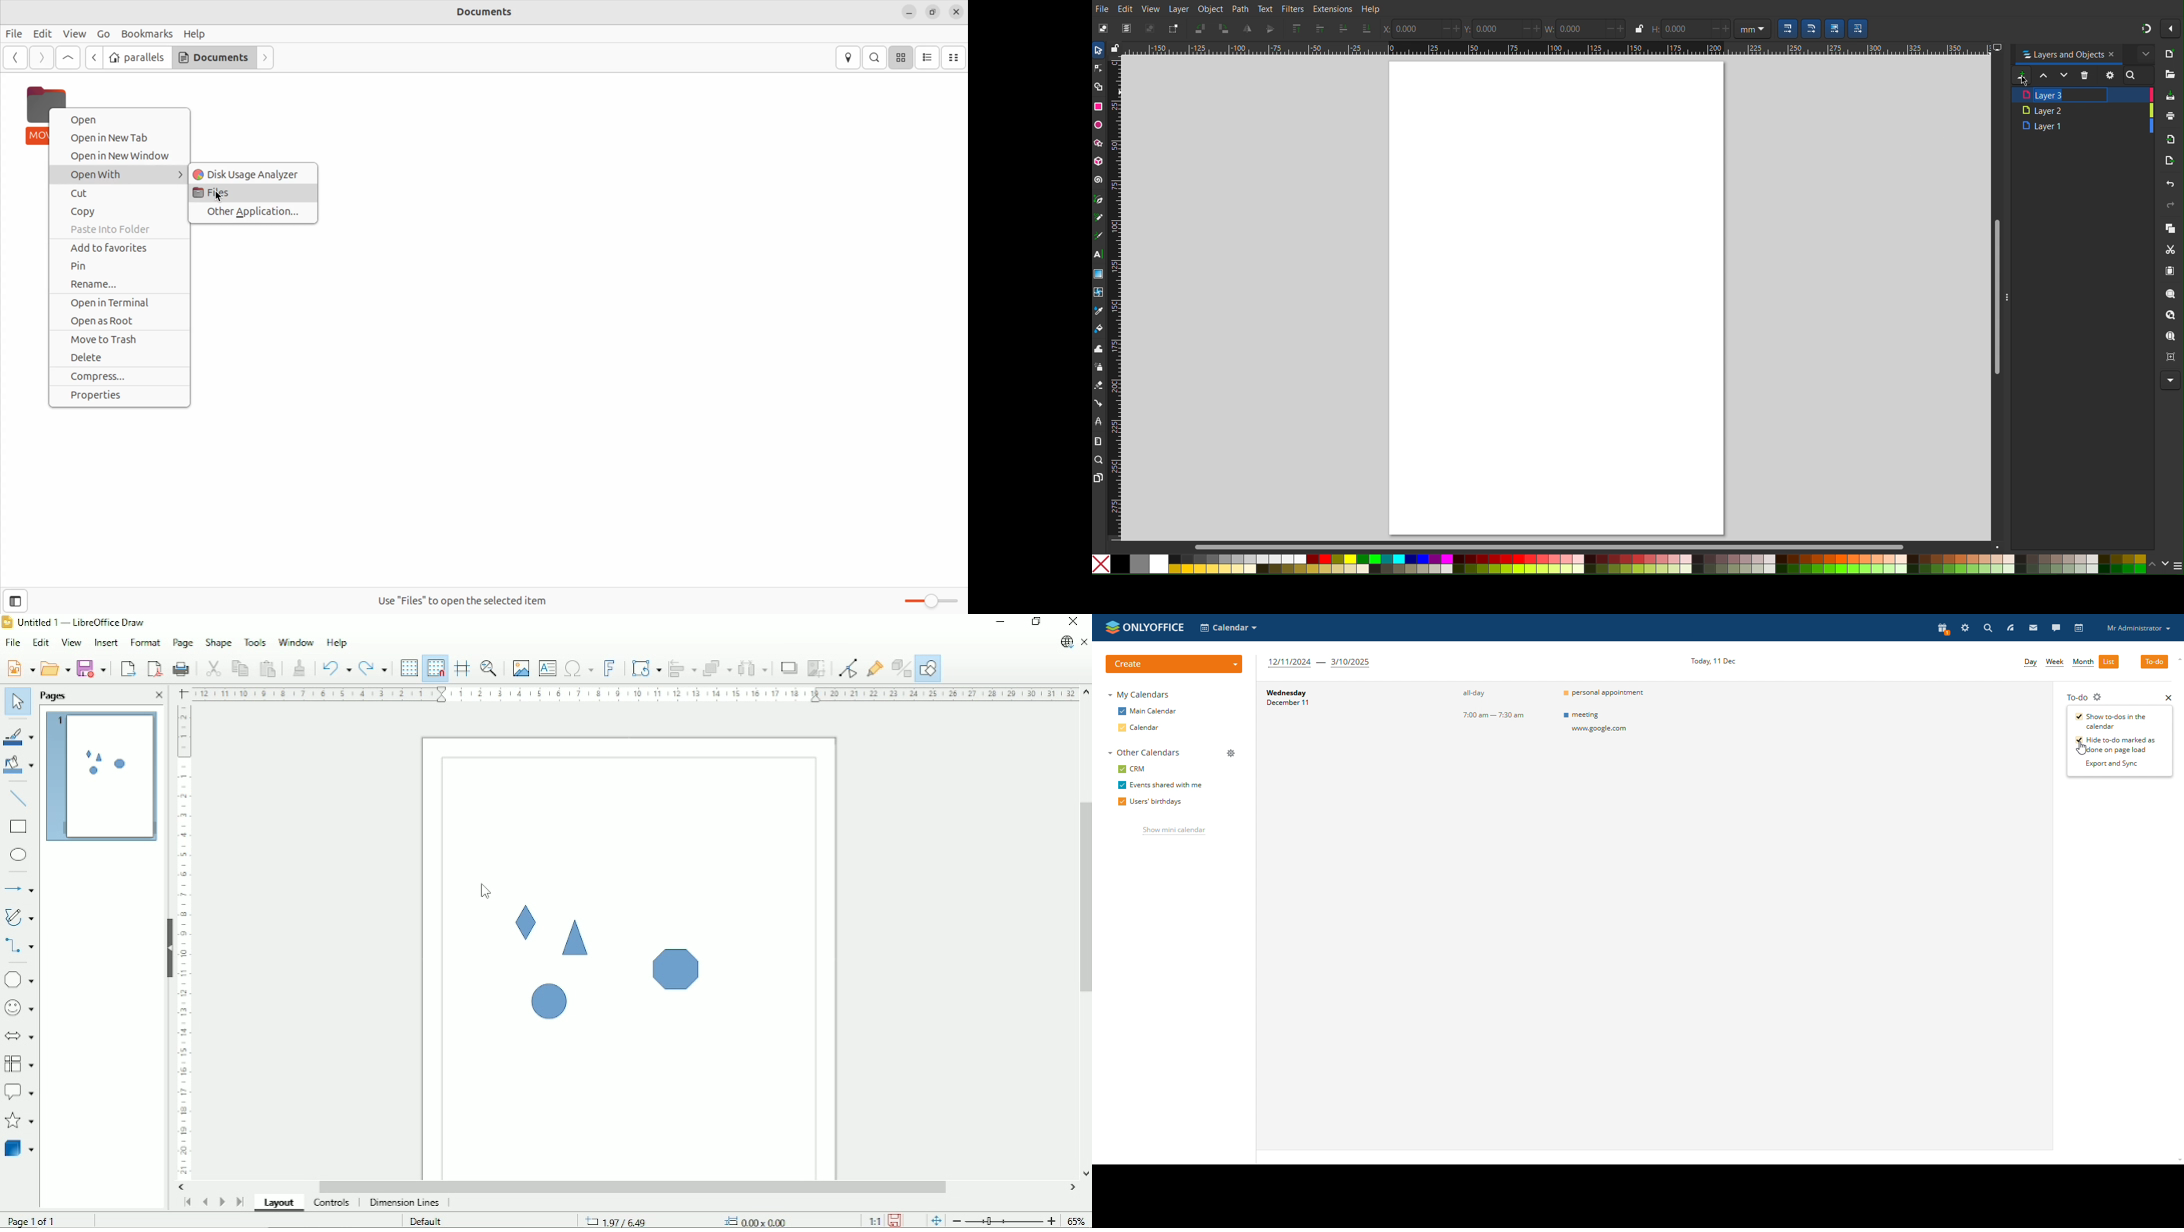  Describe the element at coordinates (1587, 30) in the screenshot. I see `Width` at that location.